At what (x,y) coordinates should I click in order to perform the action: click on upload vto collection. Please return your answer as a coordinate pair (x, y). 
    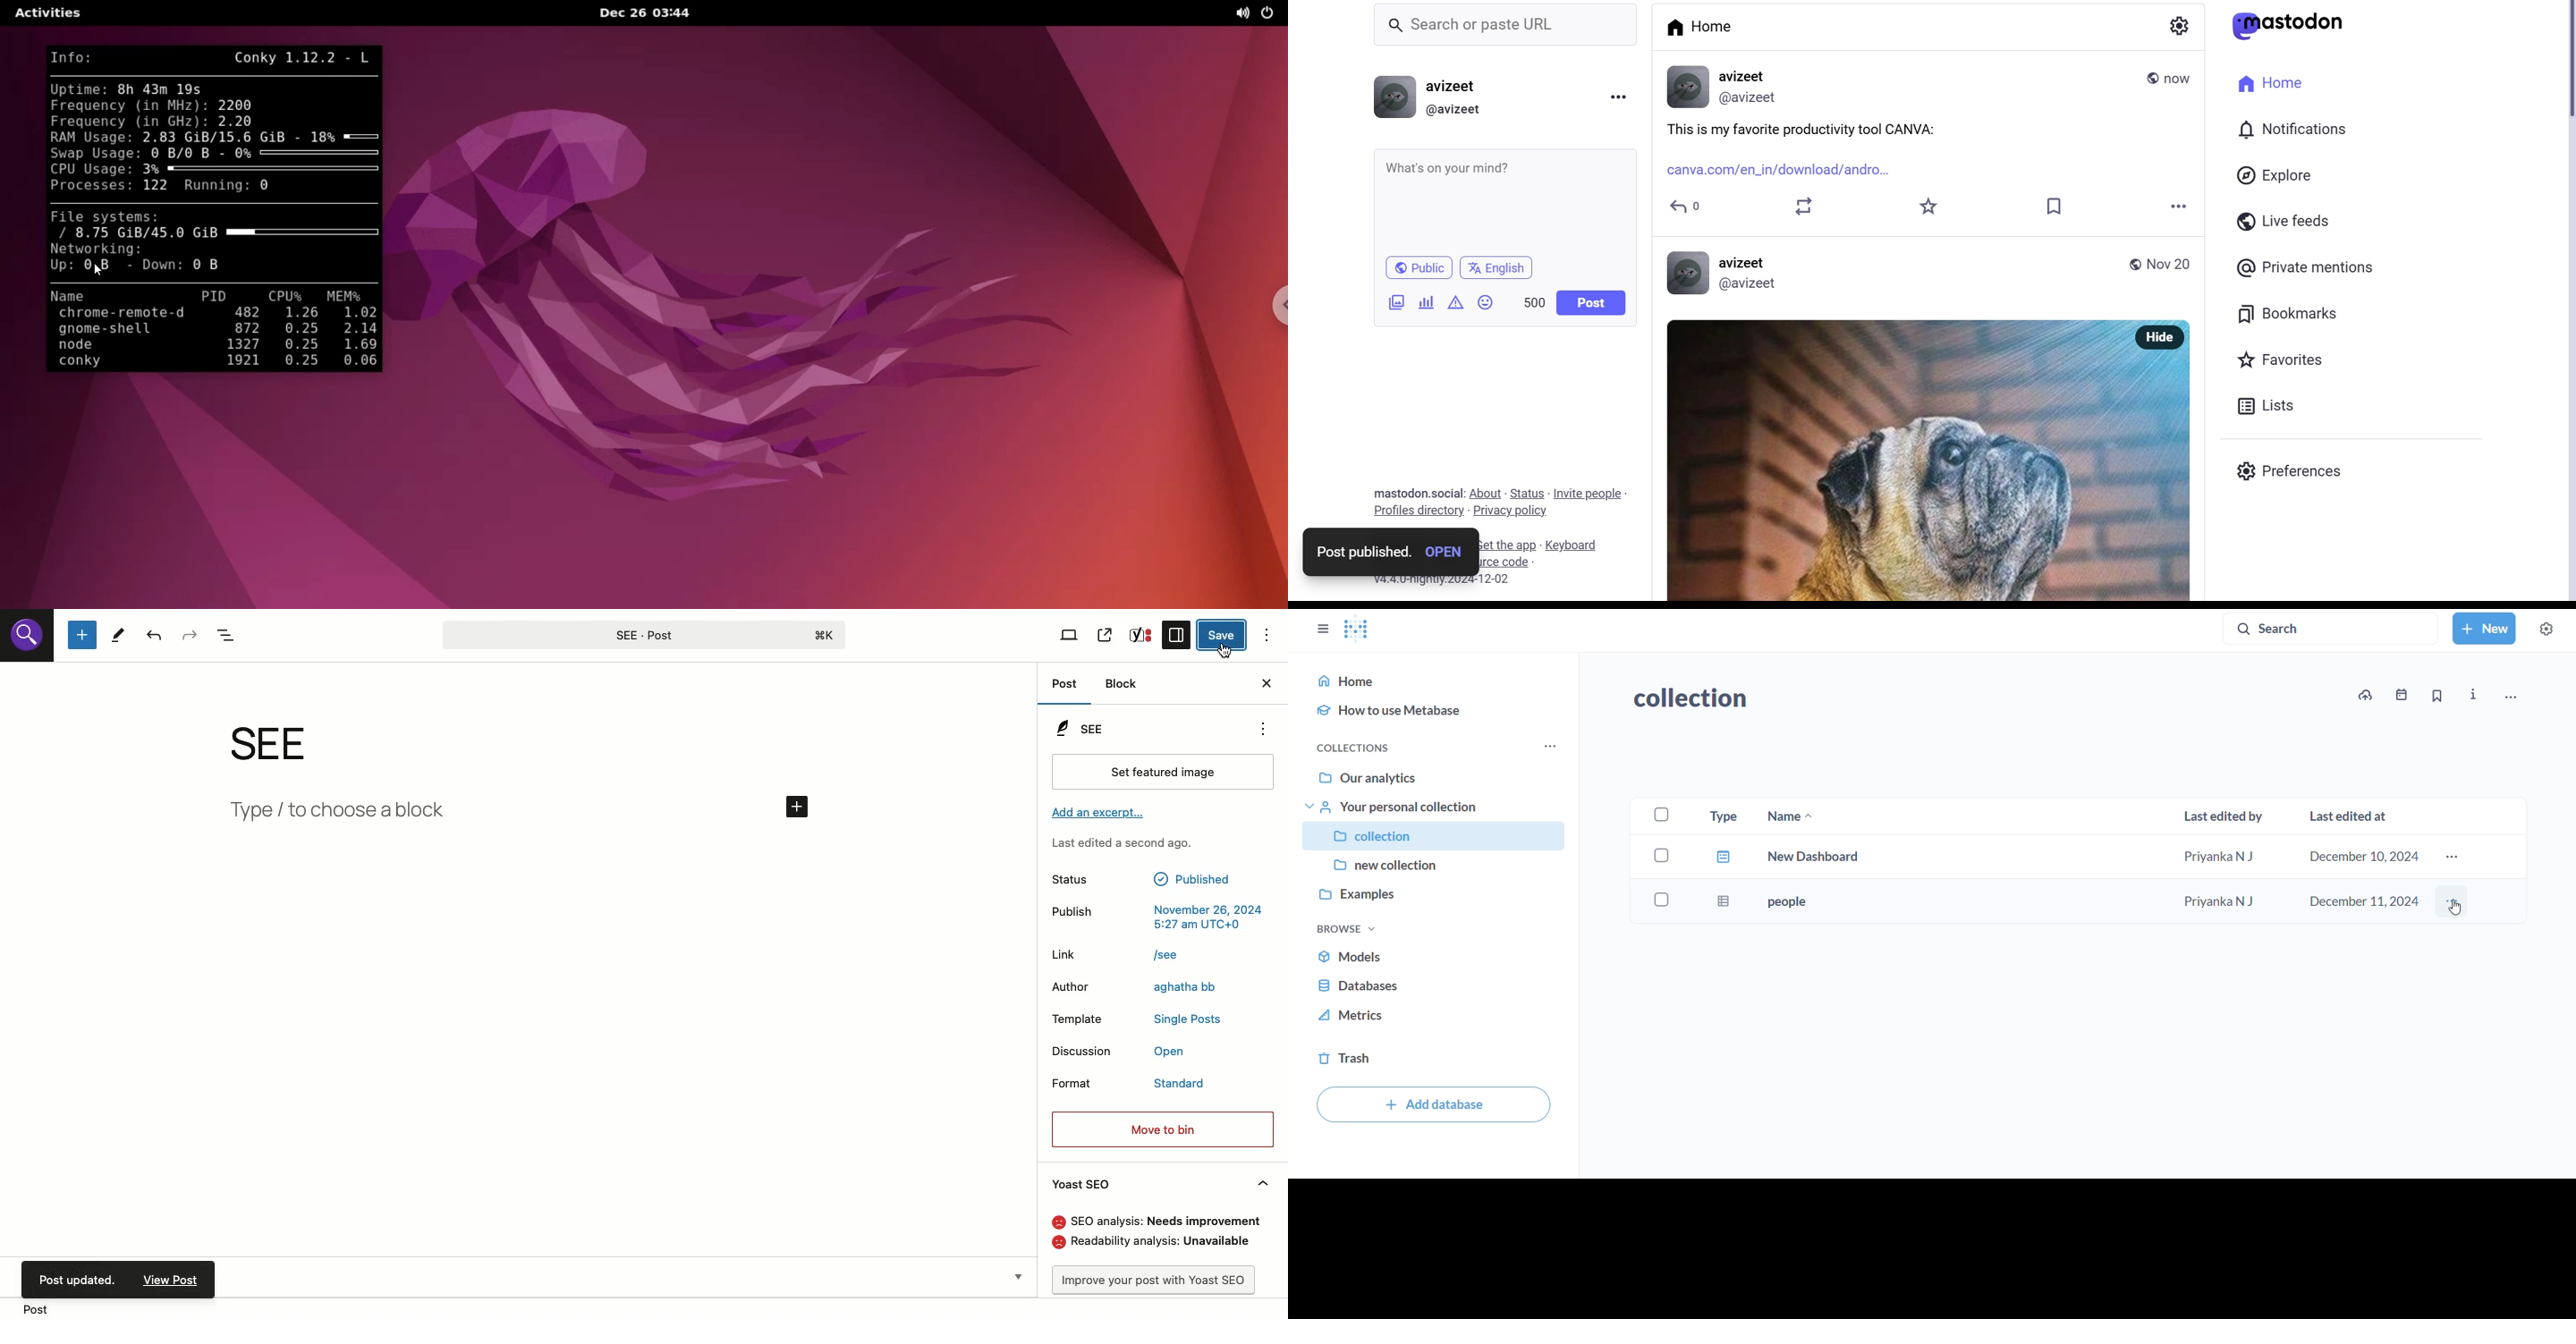
    Looking at the image, I should click on (2365, 695).